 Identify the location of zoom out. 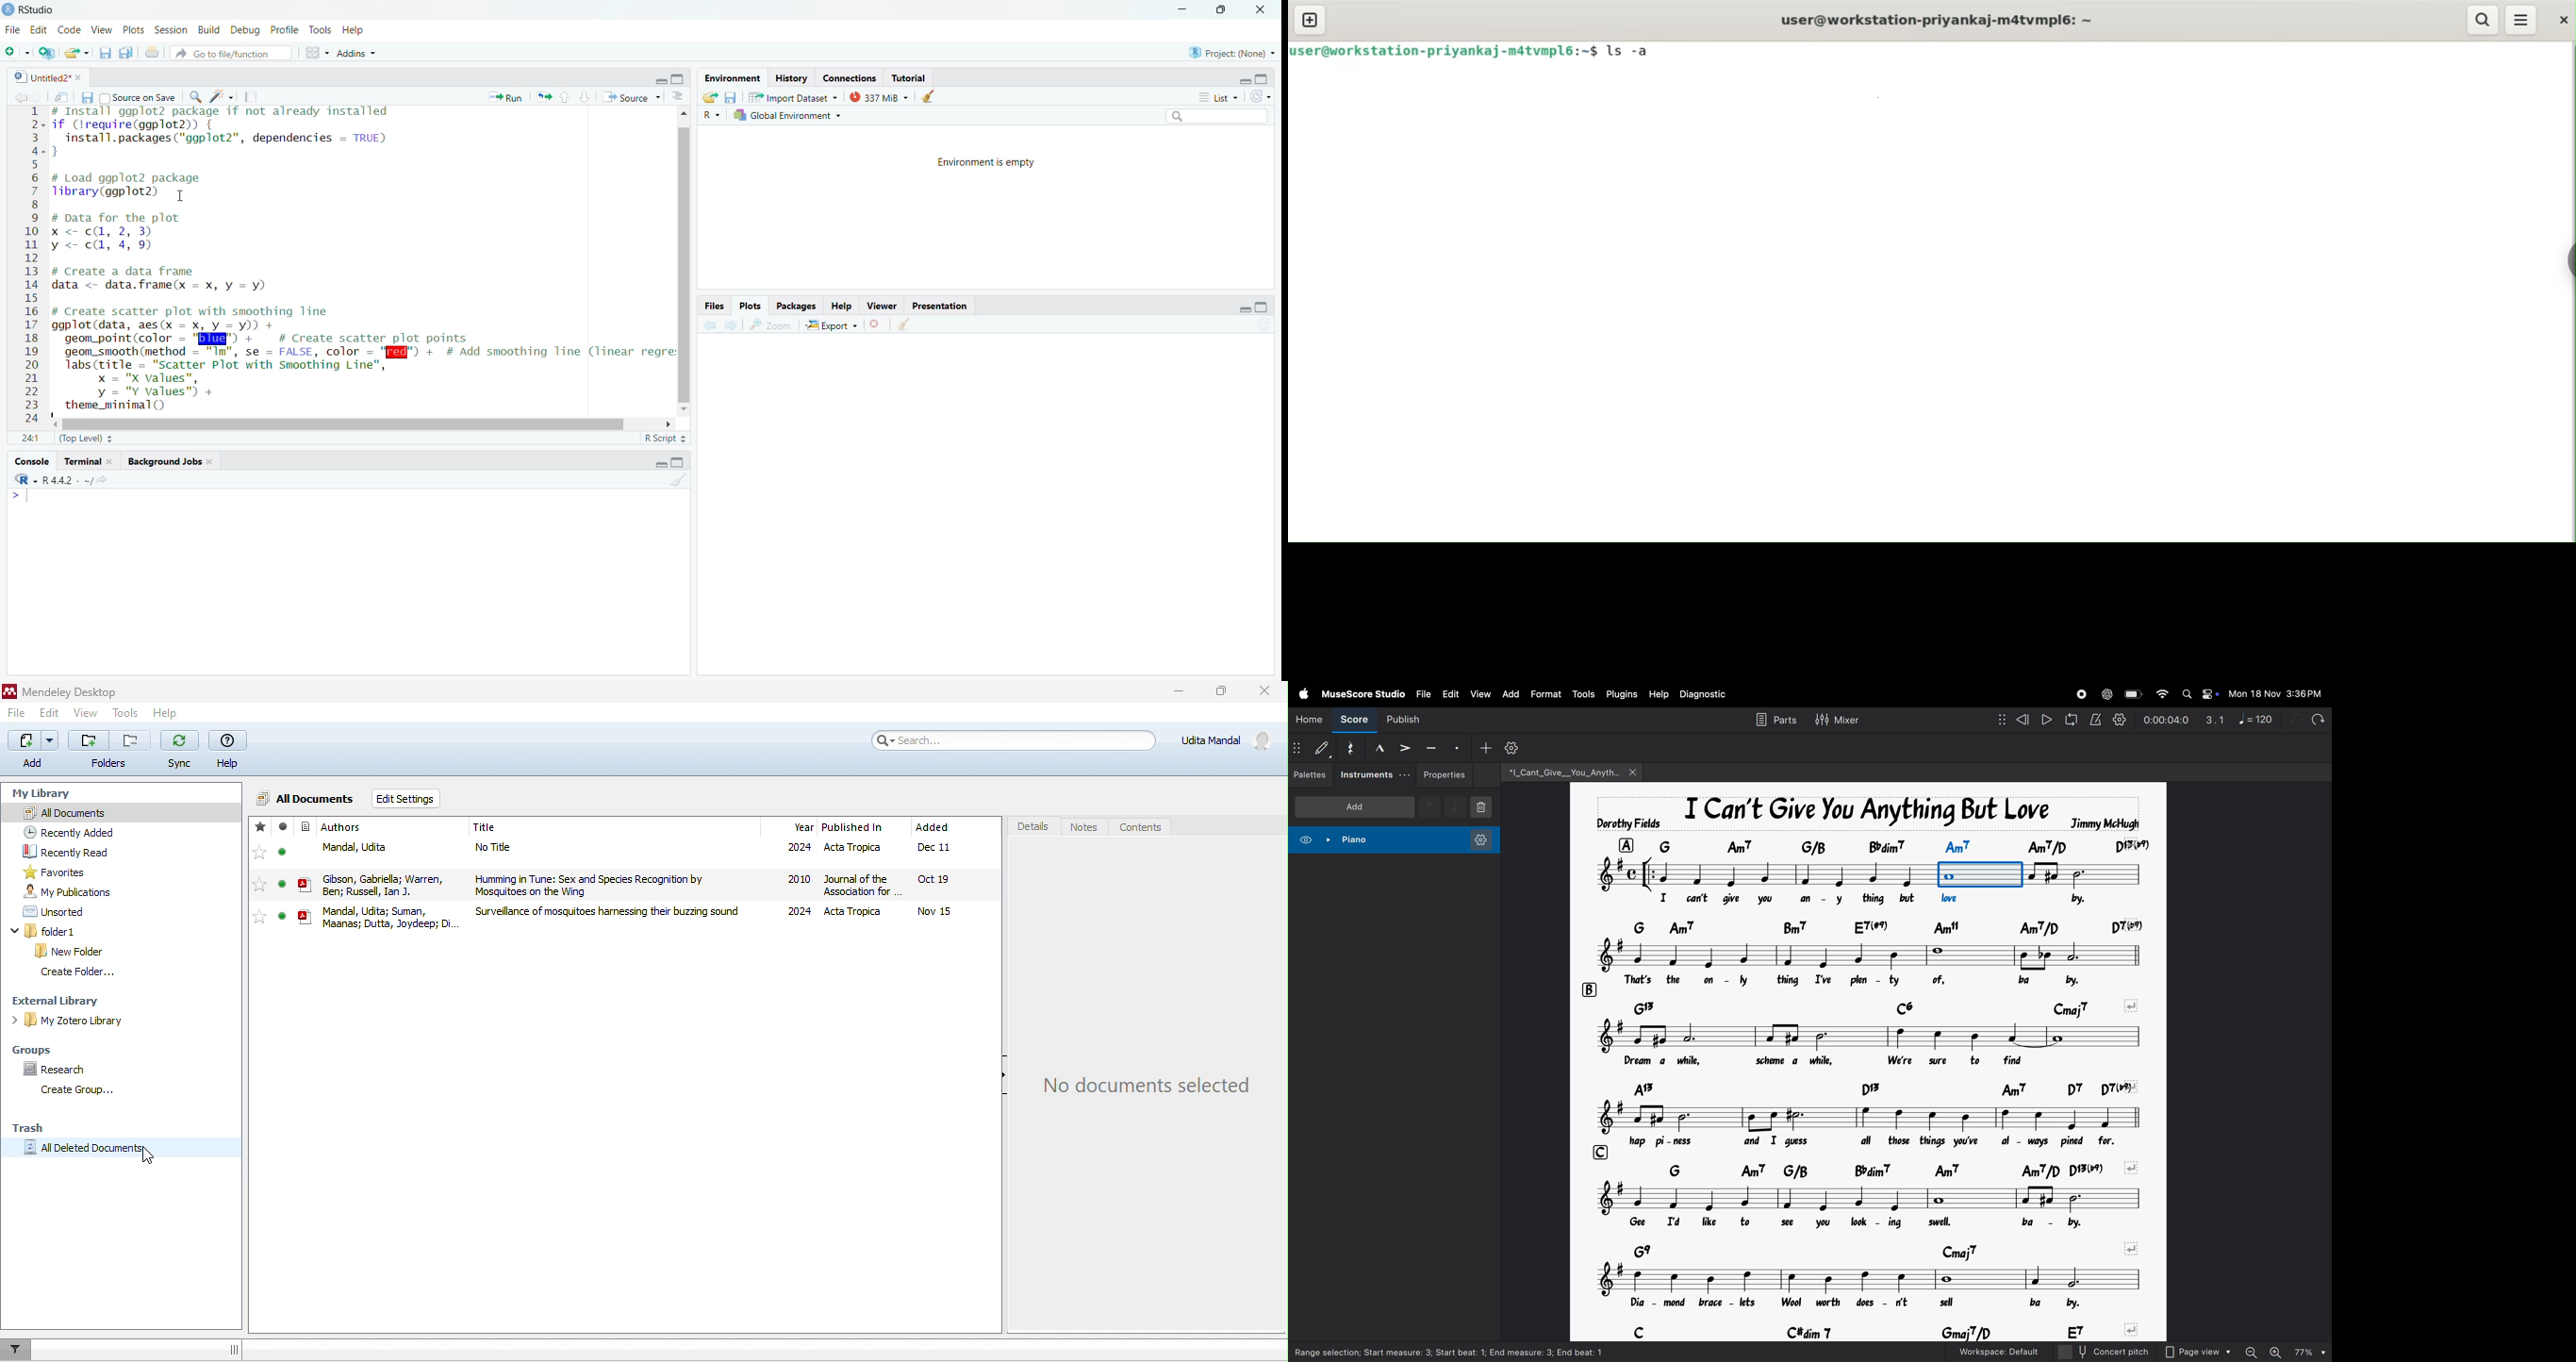
(2251, 1351).